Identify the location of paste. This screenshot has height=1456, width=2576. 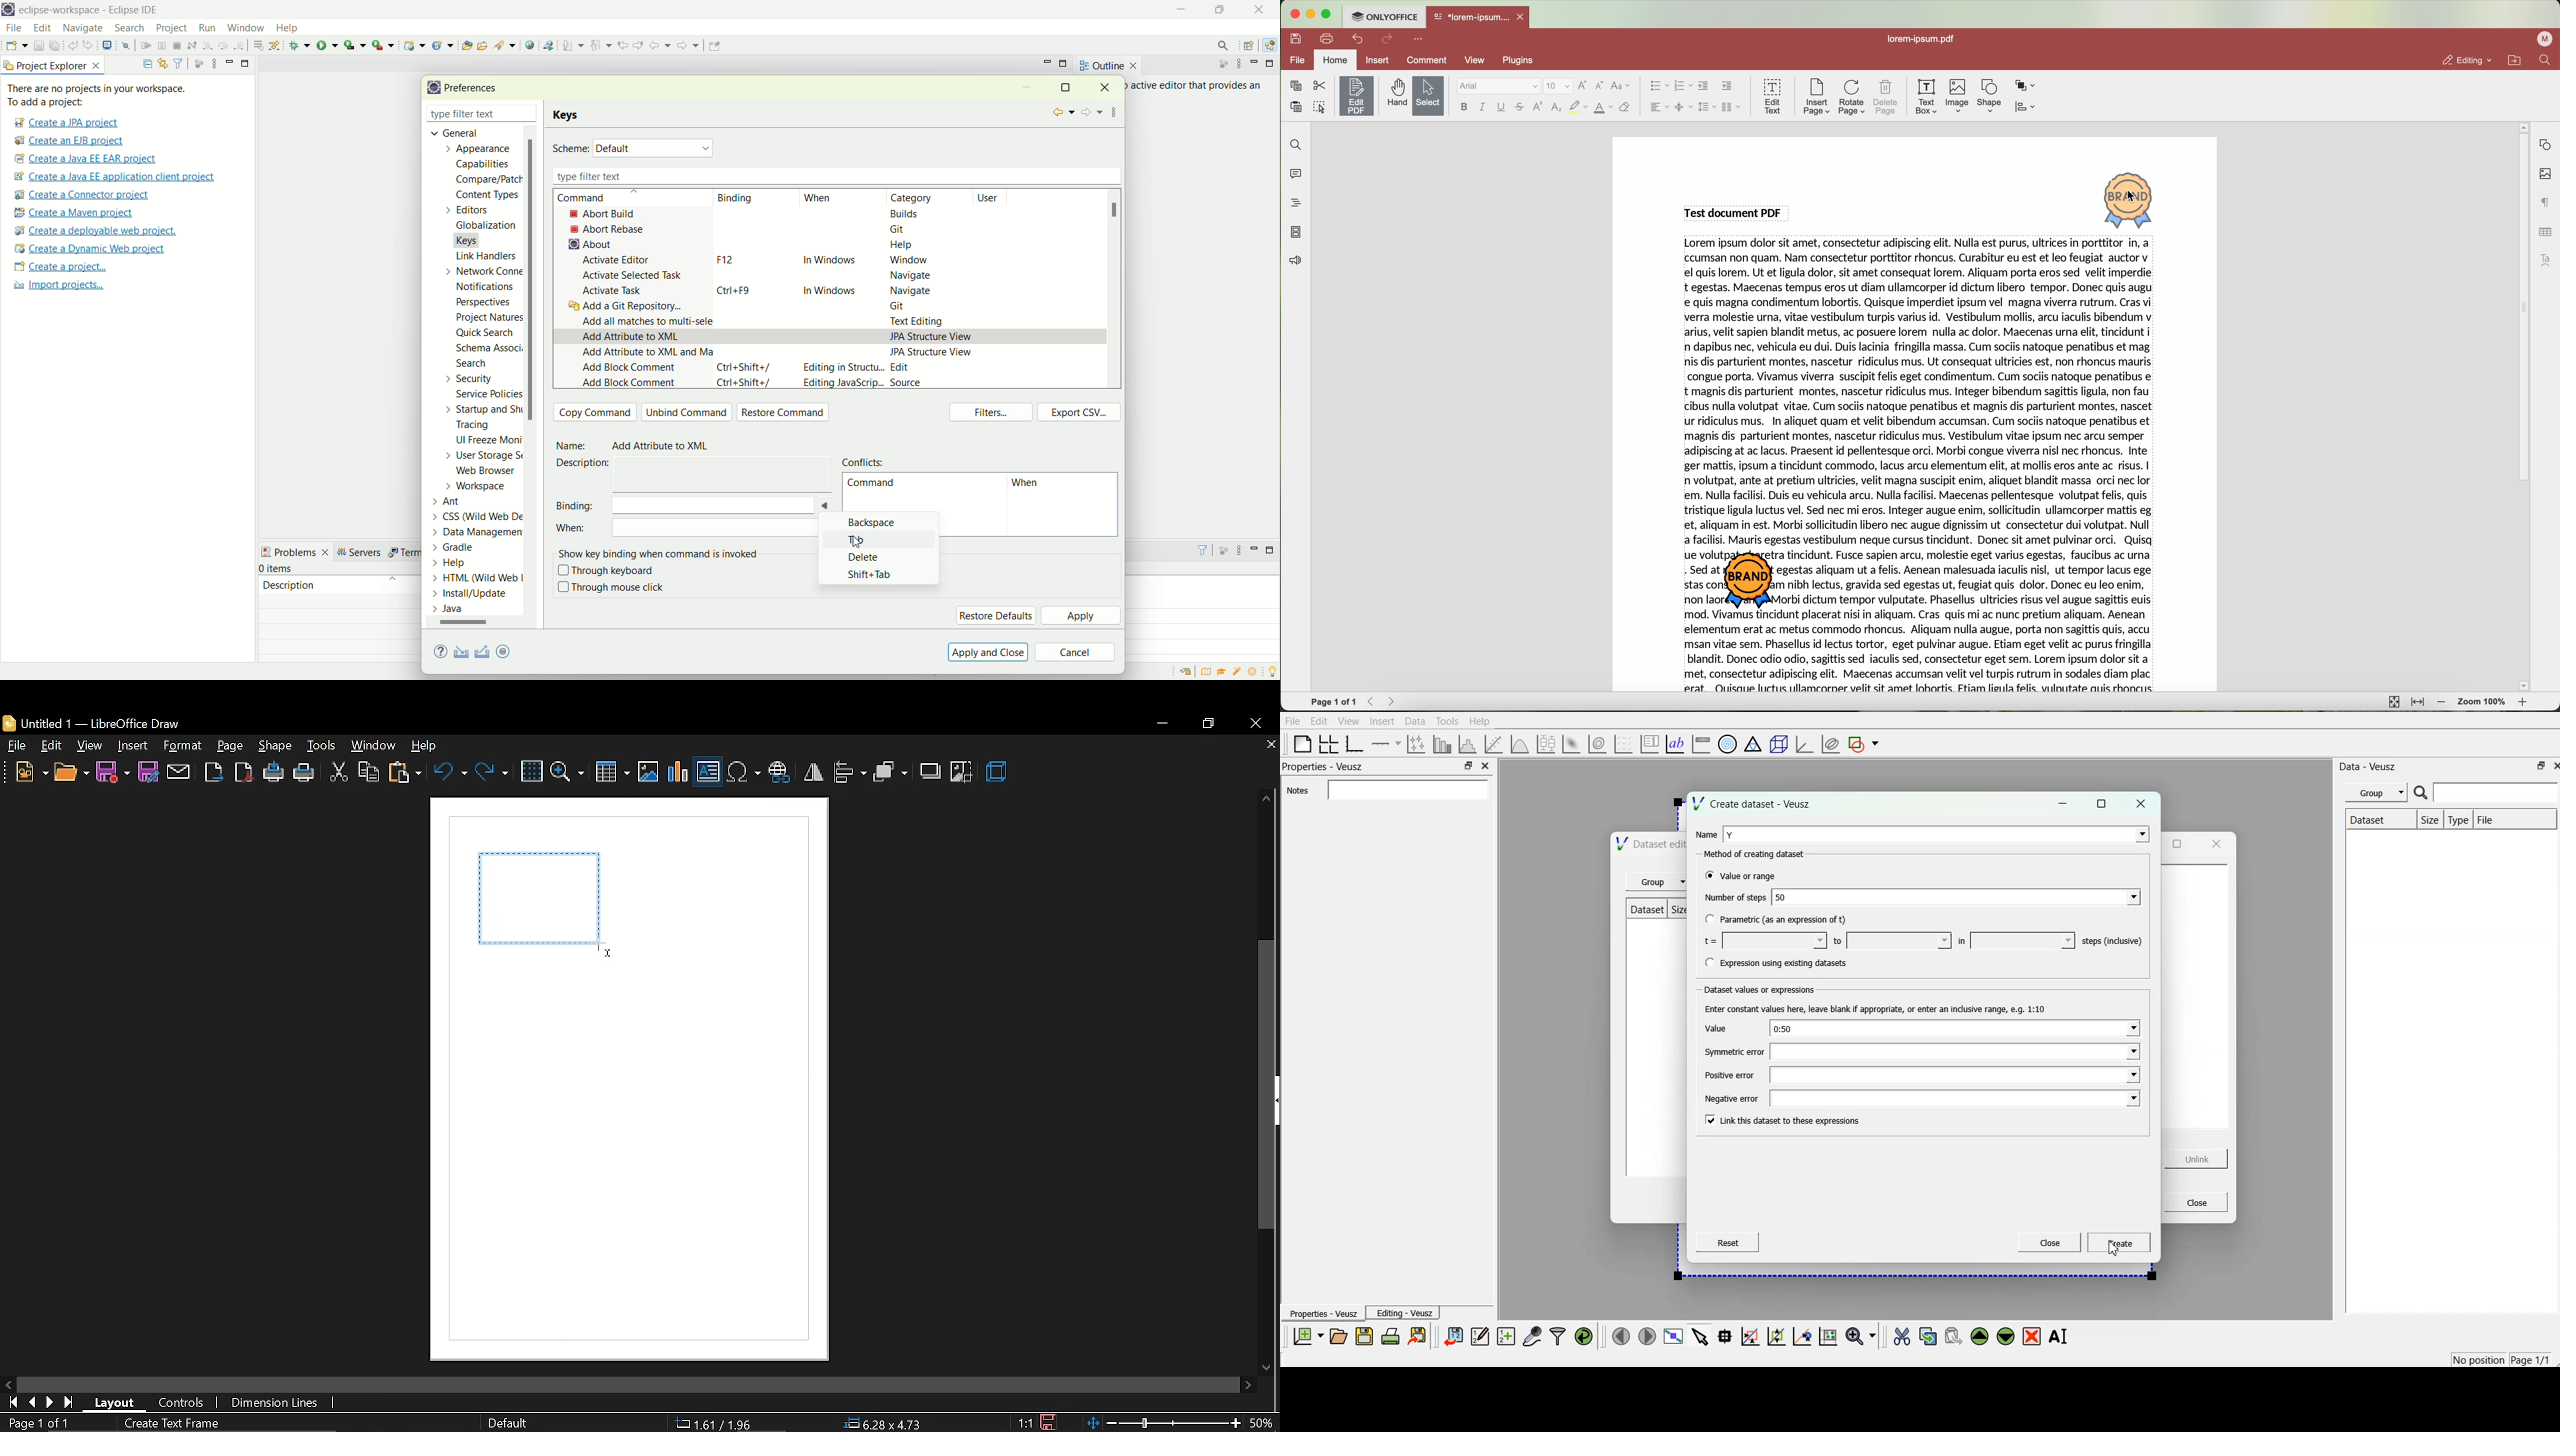
(406, 775).